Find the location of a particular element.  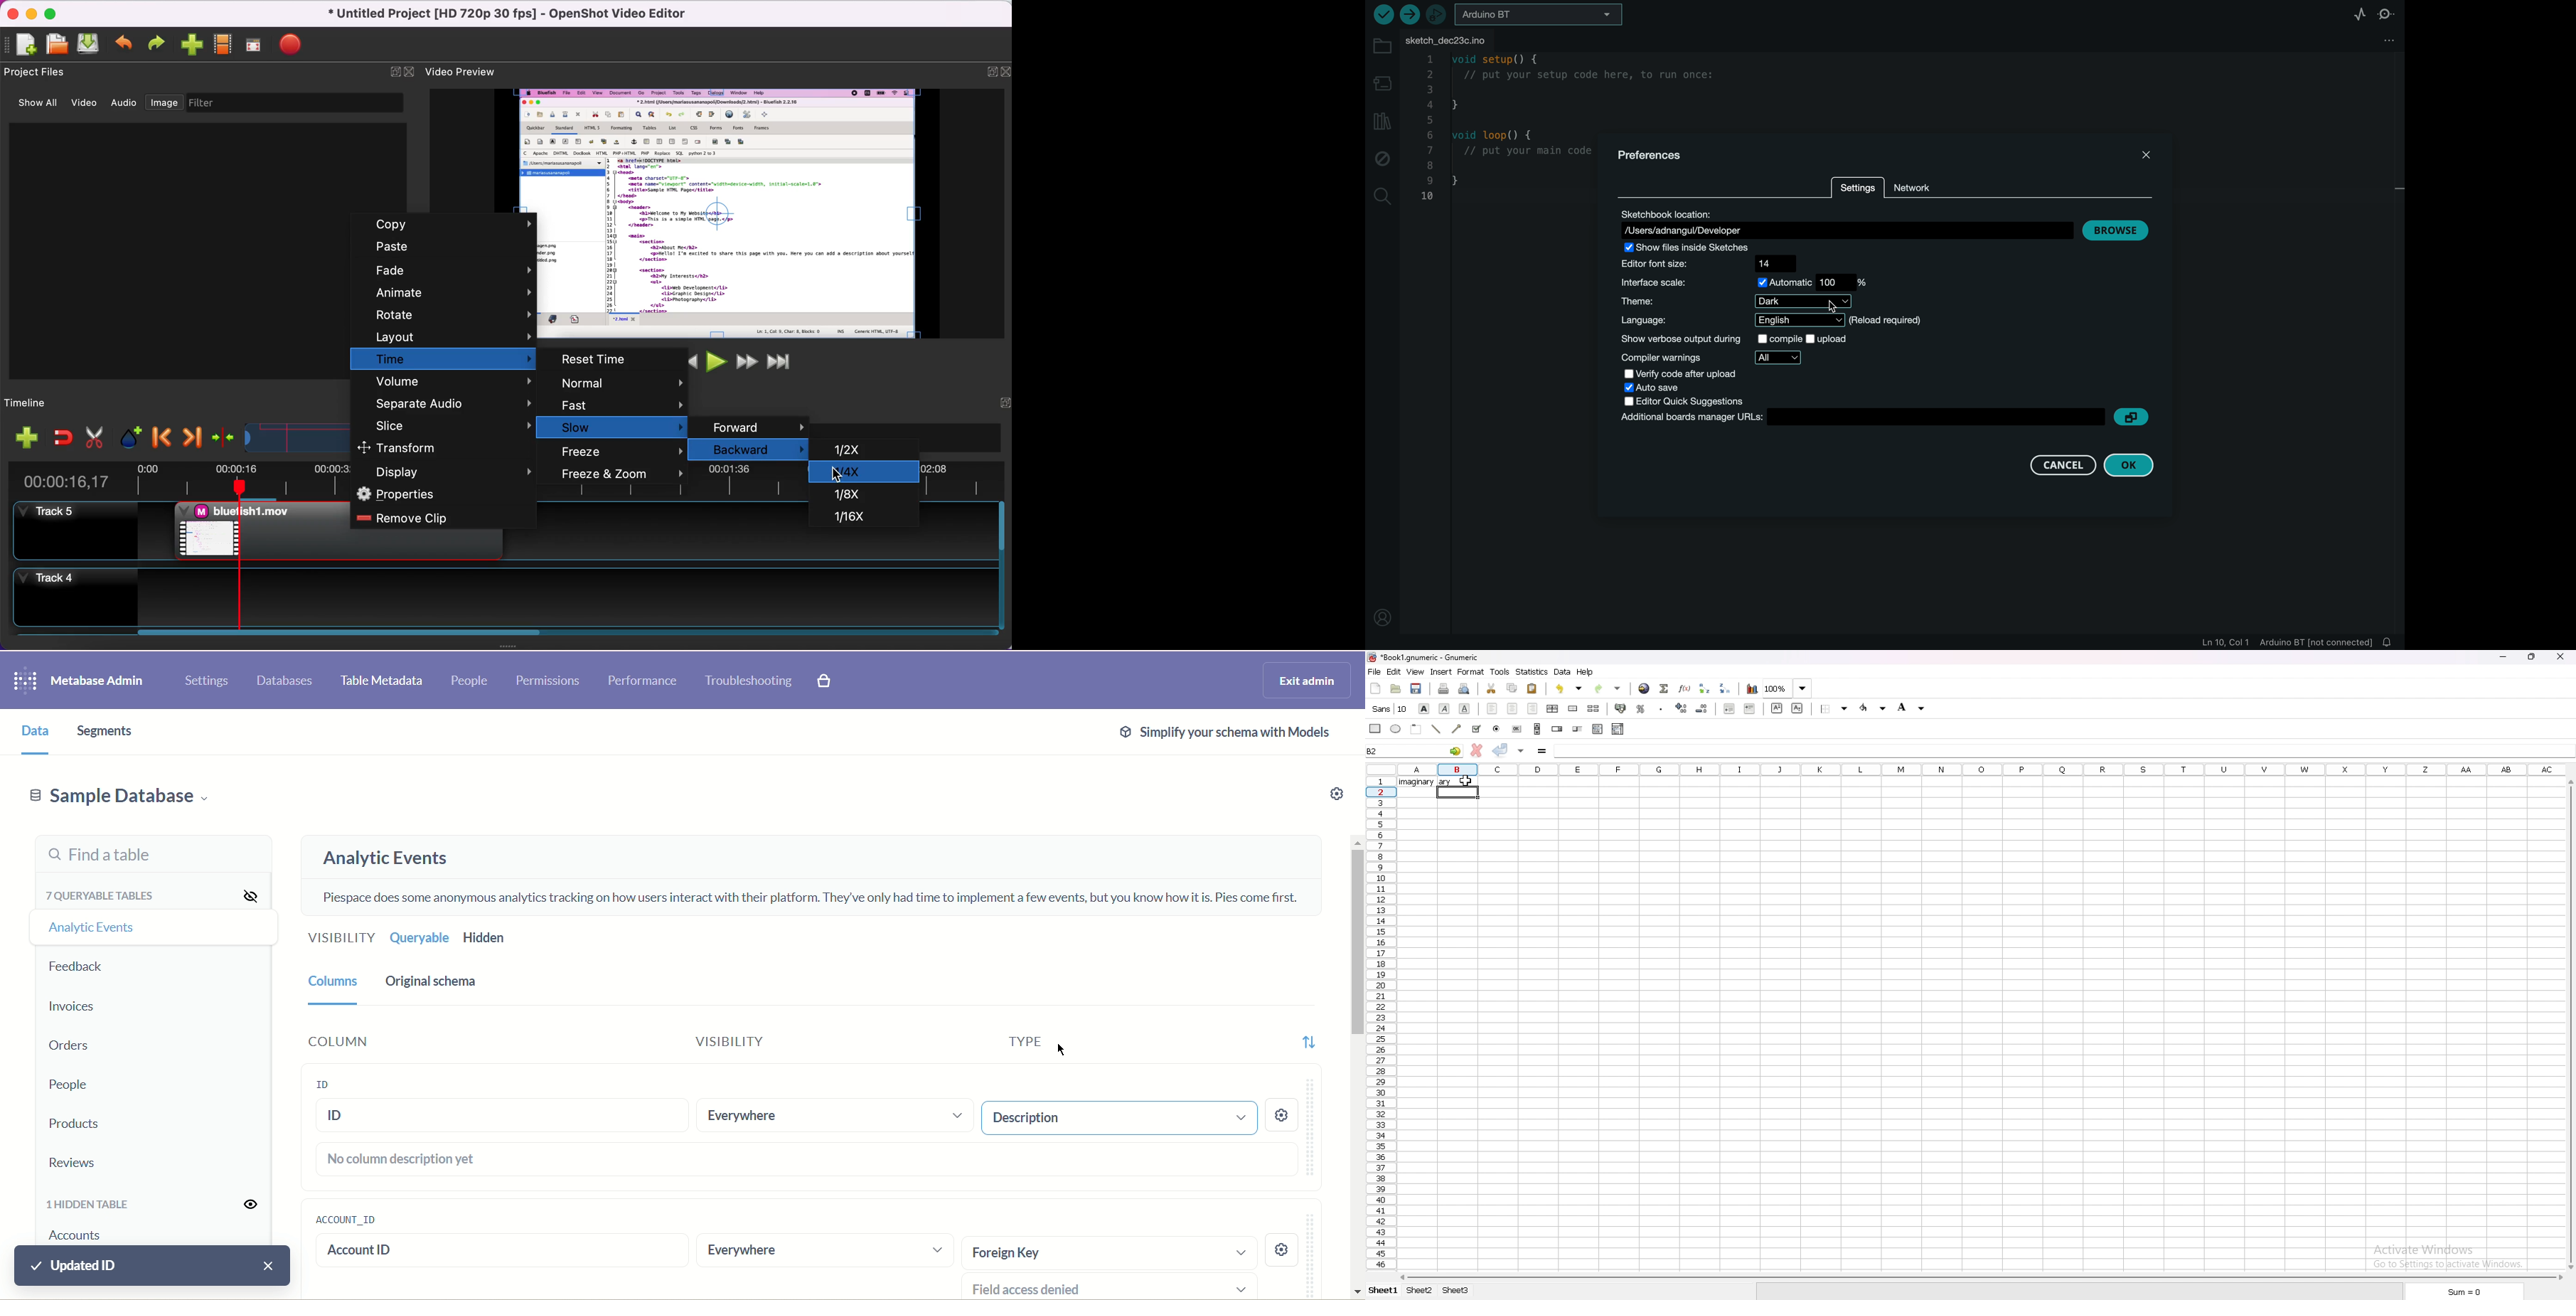

right align is located at coordinates (1533, 708).